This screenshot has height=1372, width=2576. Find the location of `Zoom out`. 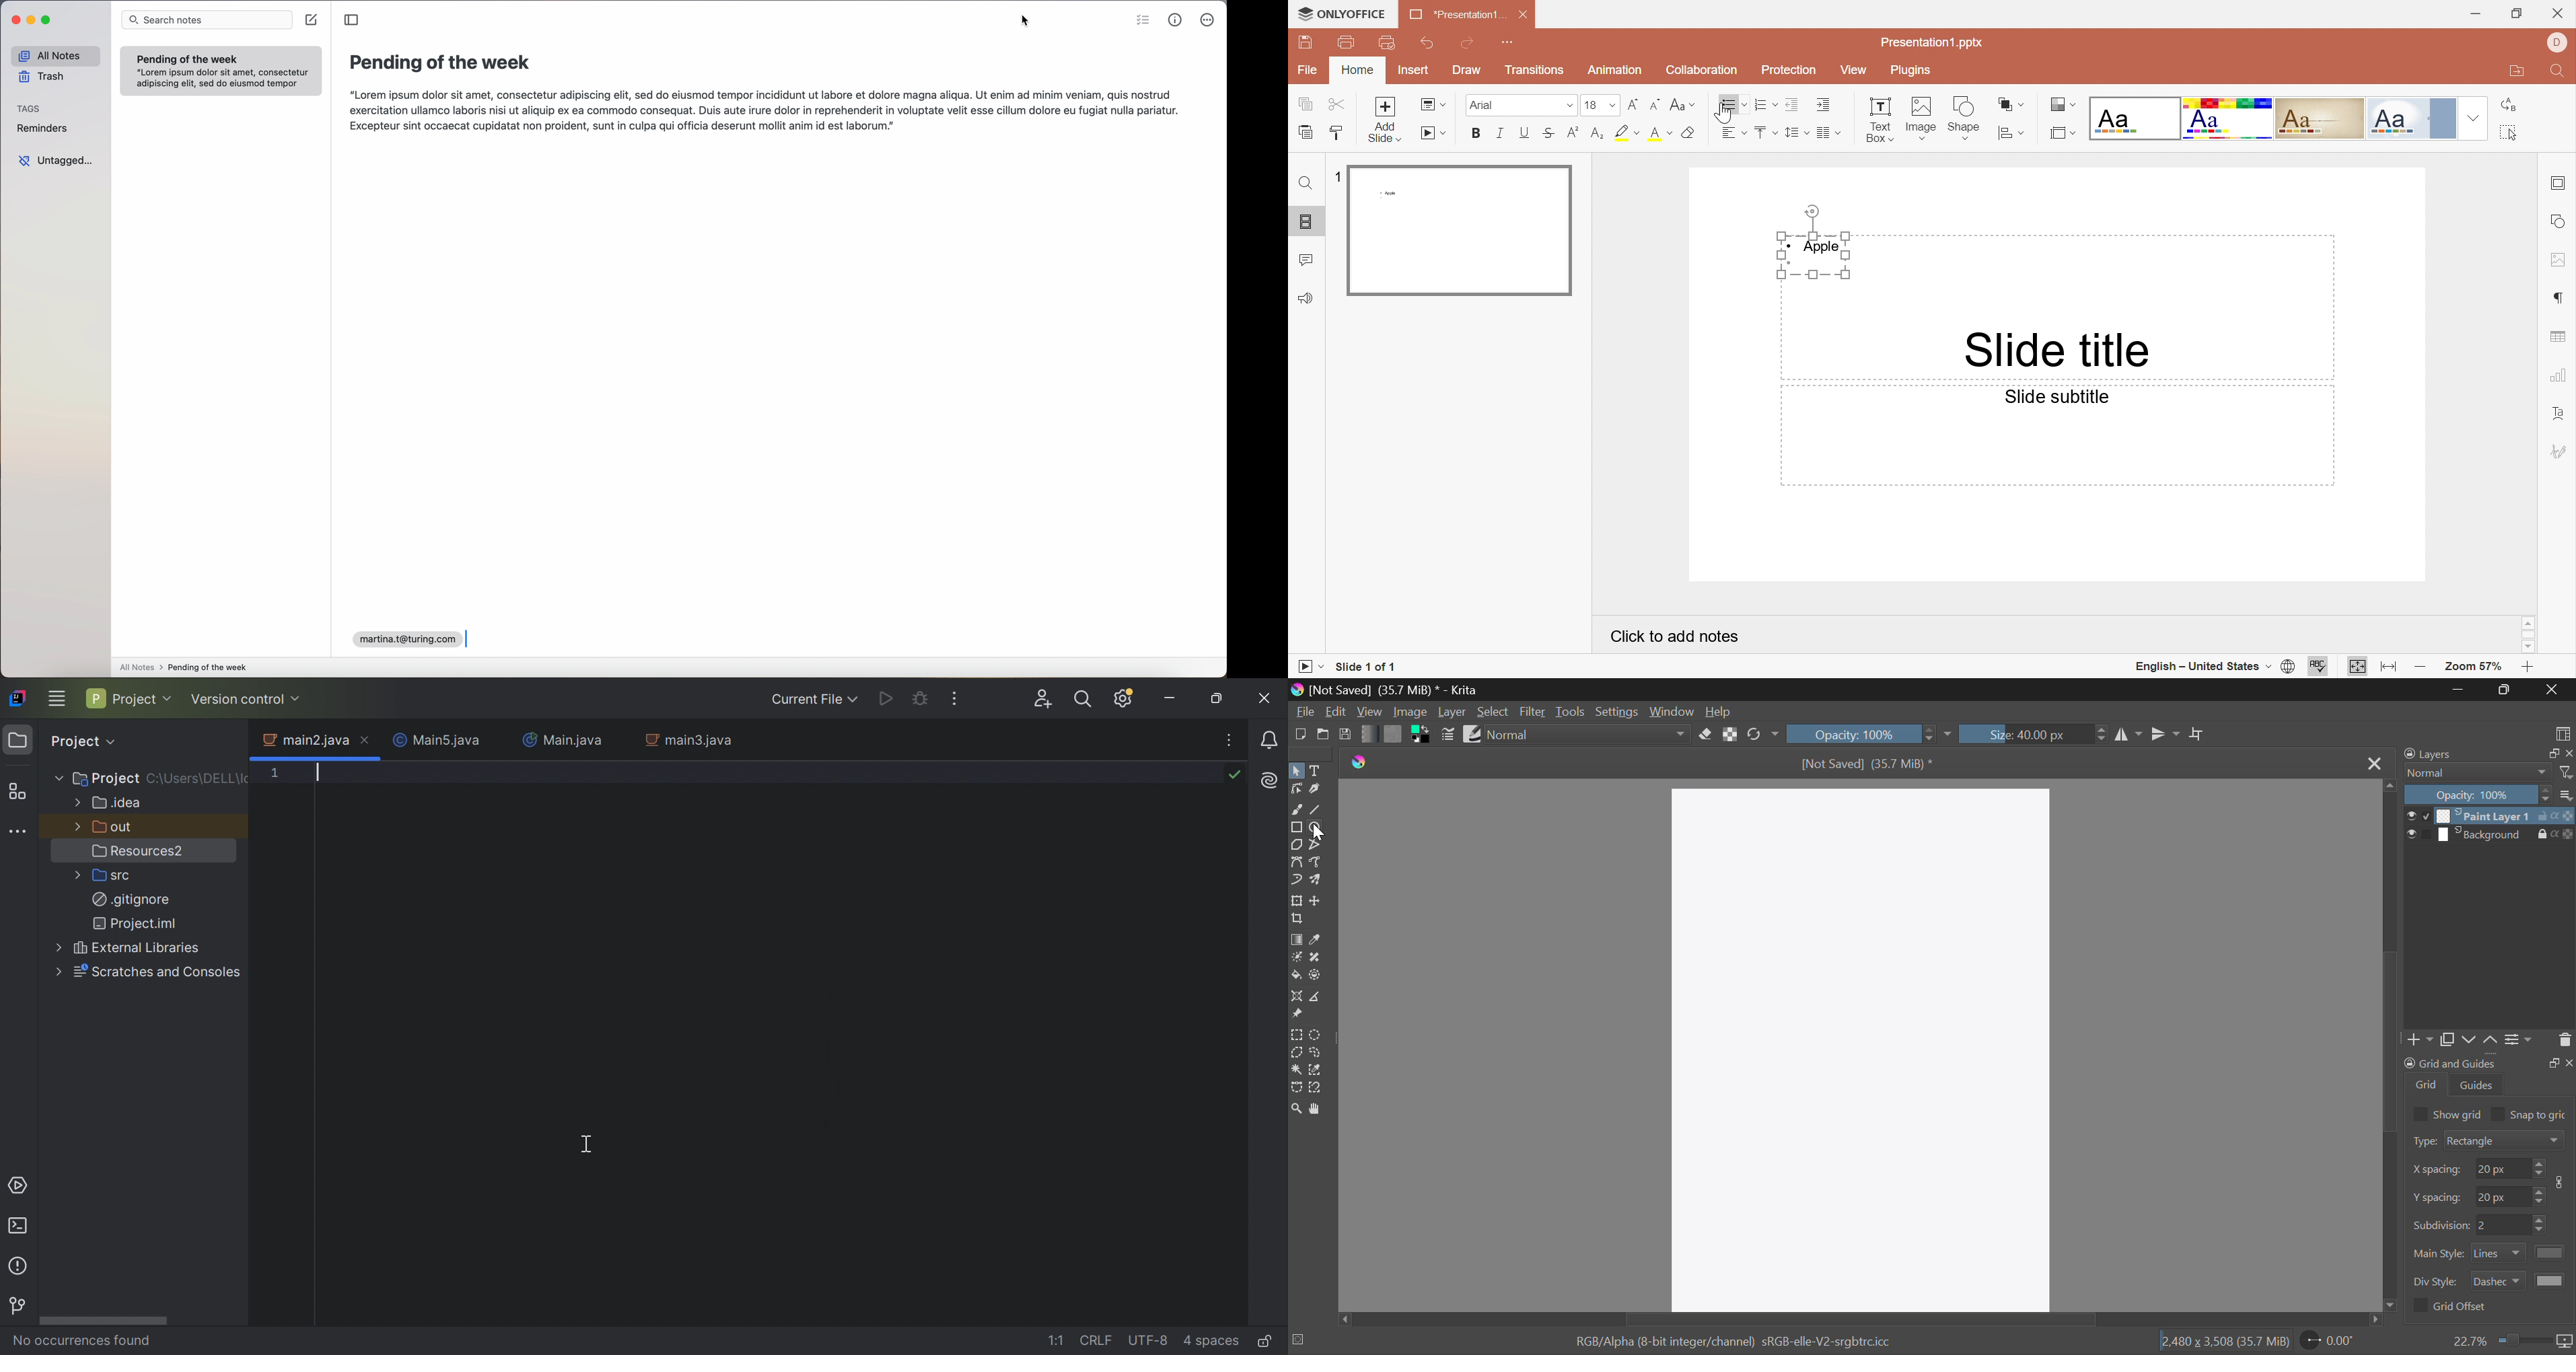

Zoom out is located at coordinates (2421, 666).